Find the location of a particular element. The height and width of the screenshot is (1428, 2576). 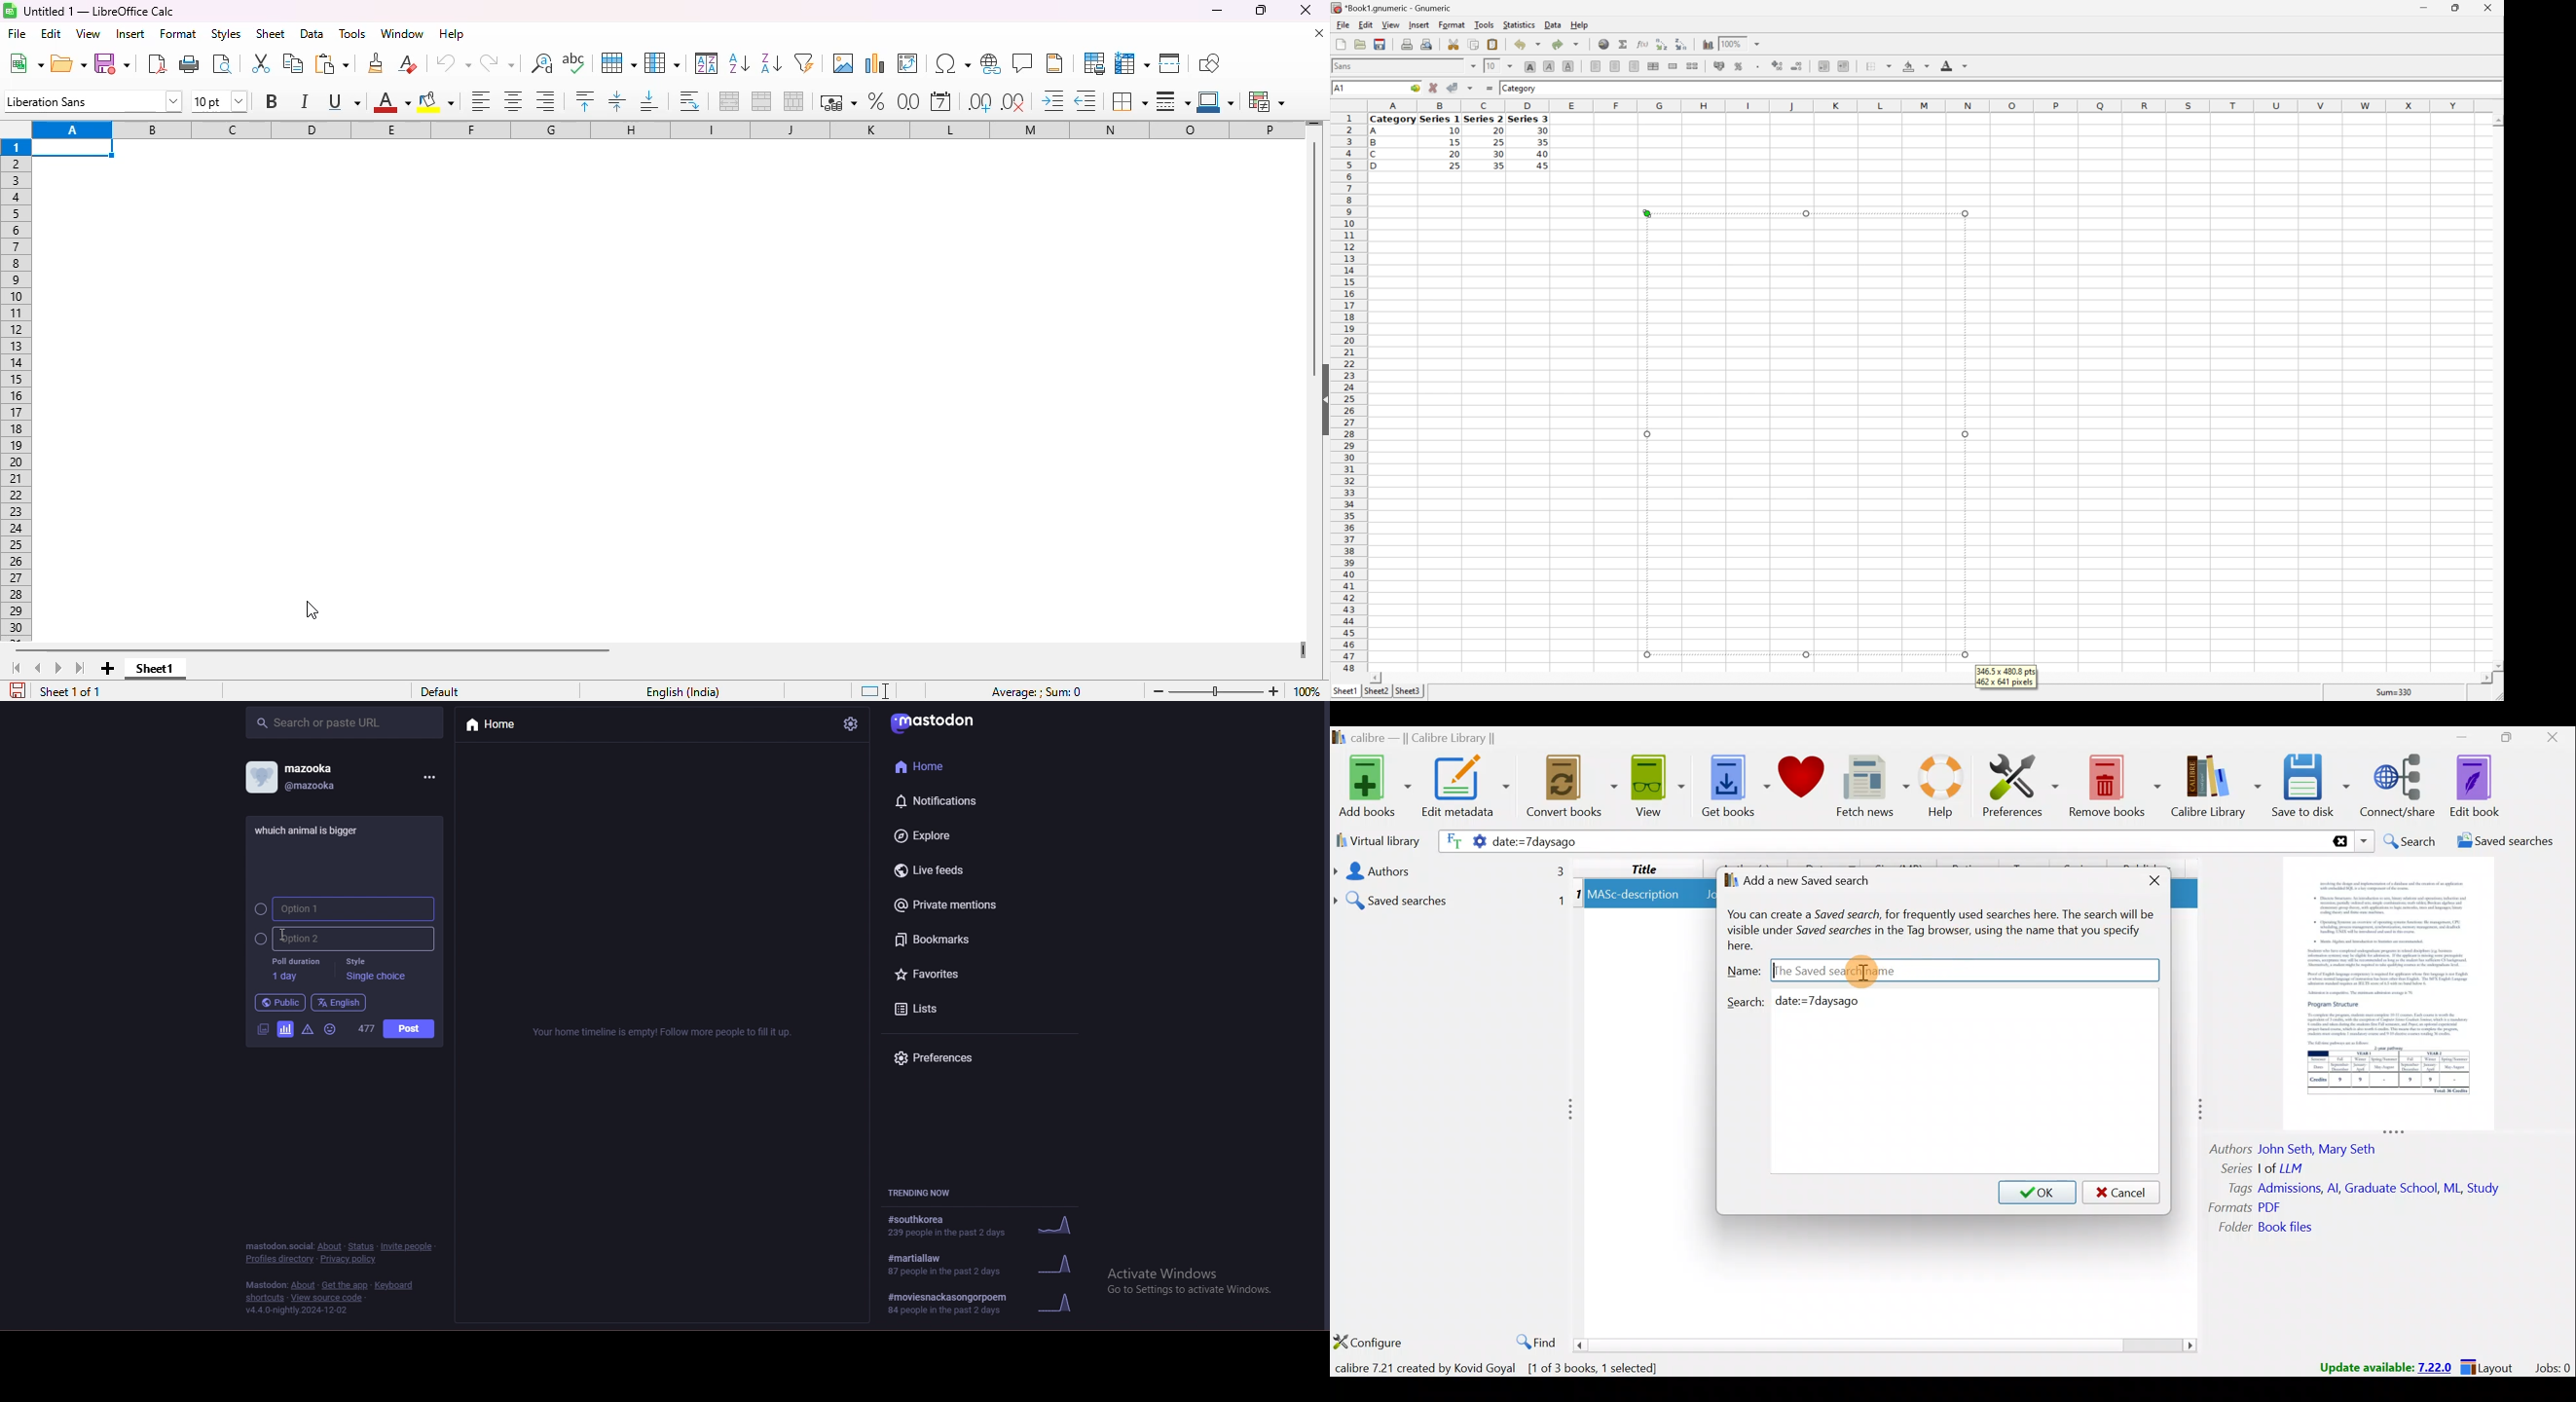

Bold is located at coordinates (1530, 65).